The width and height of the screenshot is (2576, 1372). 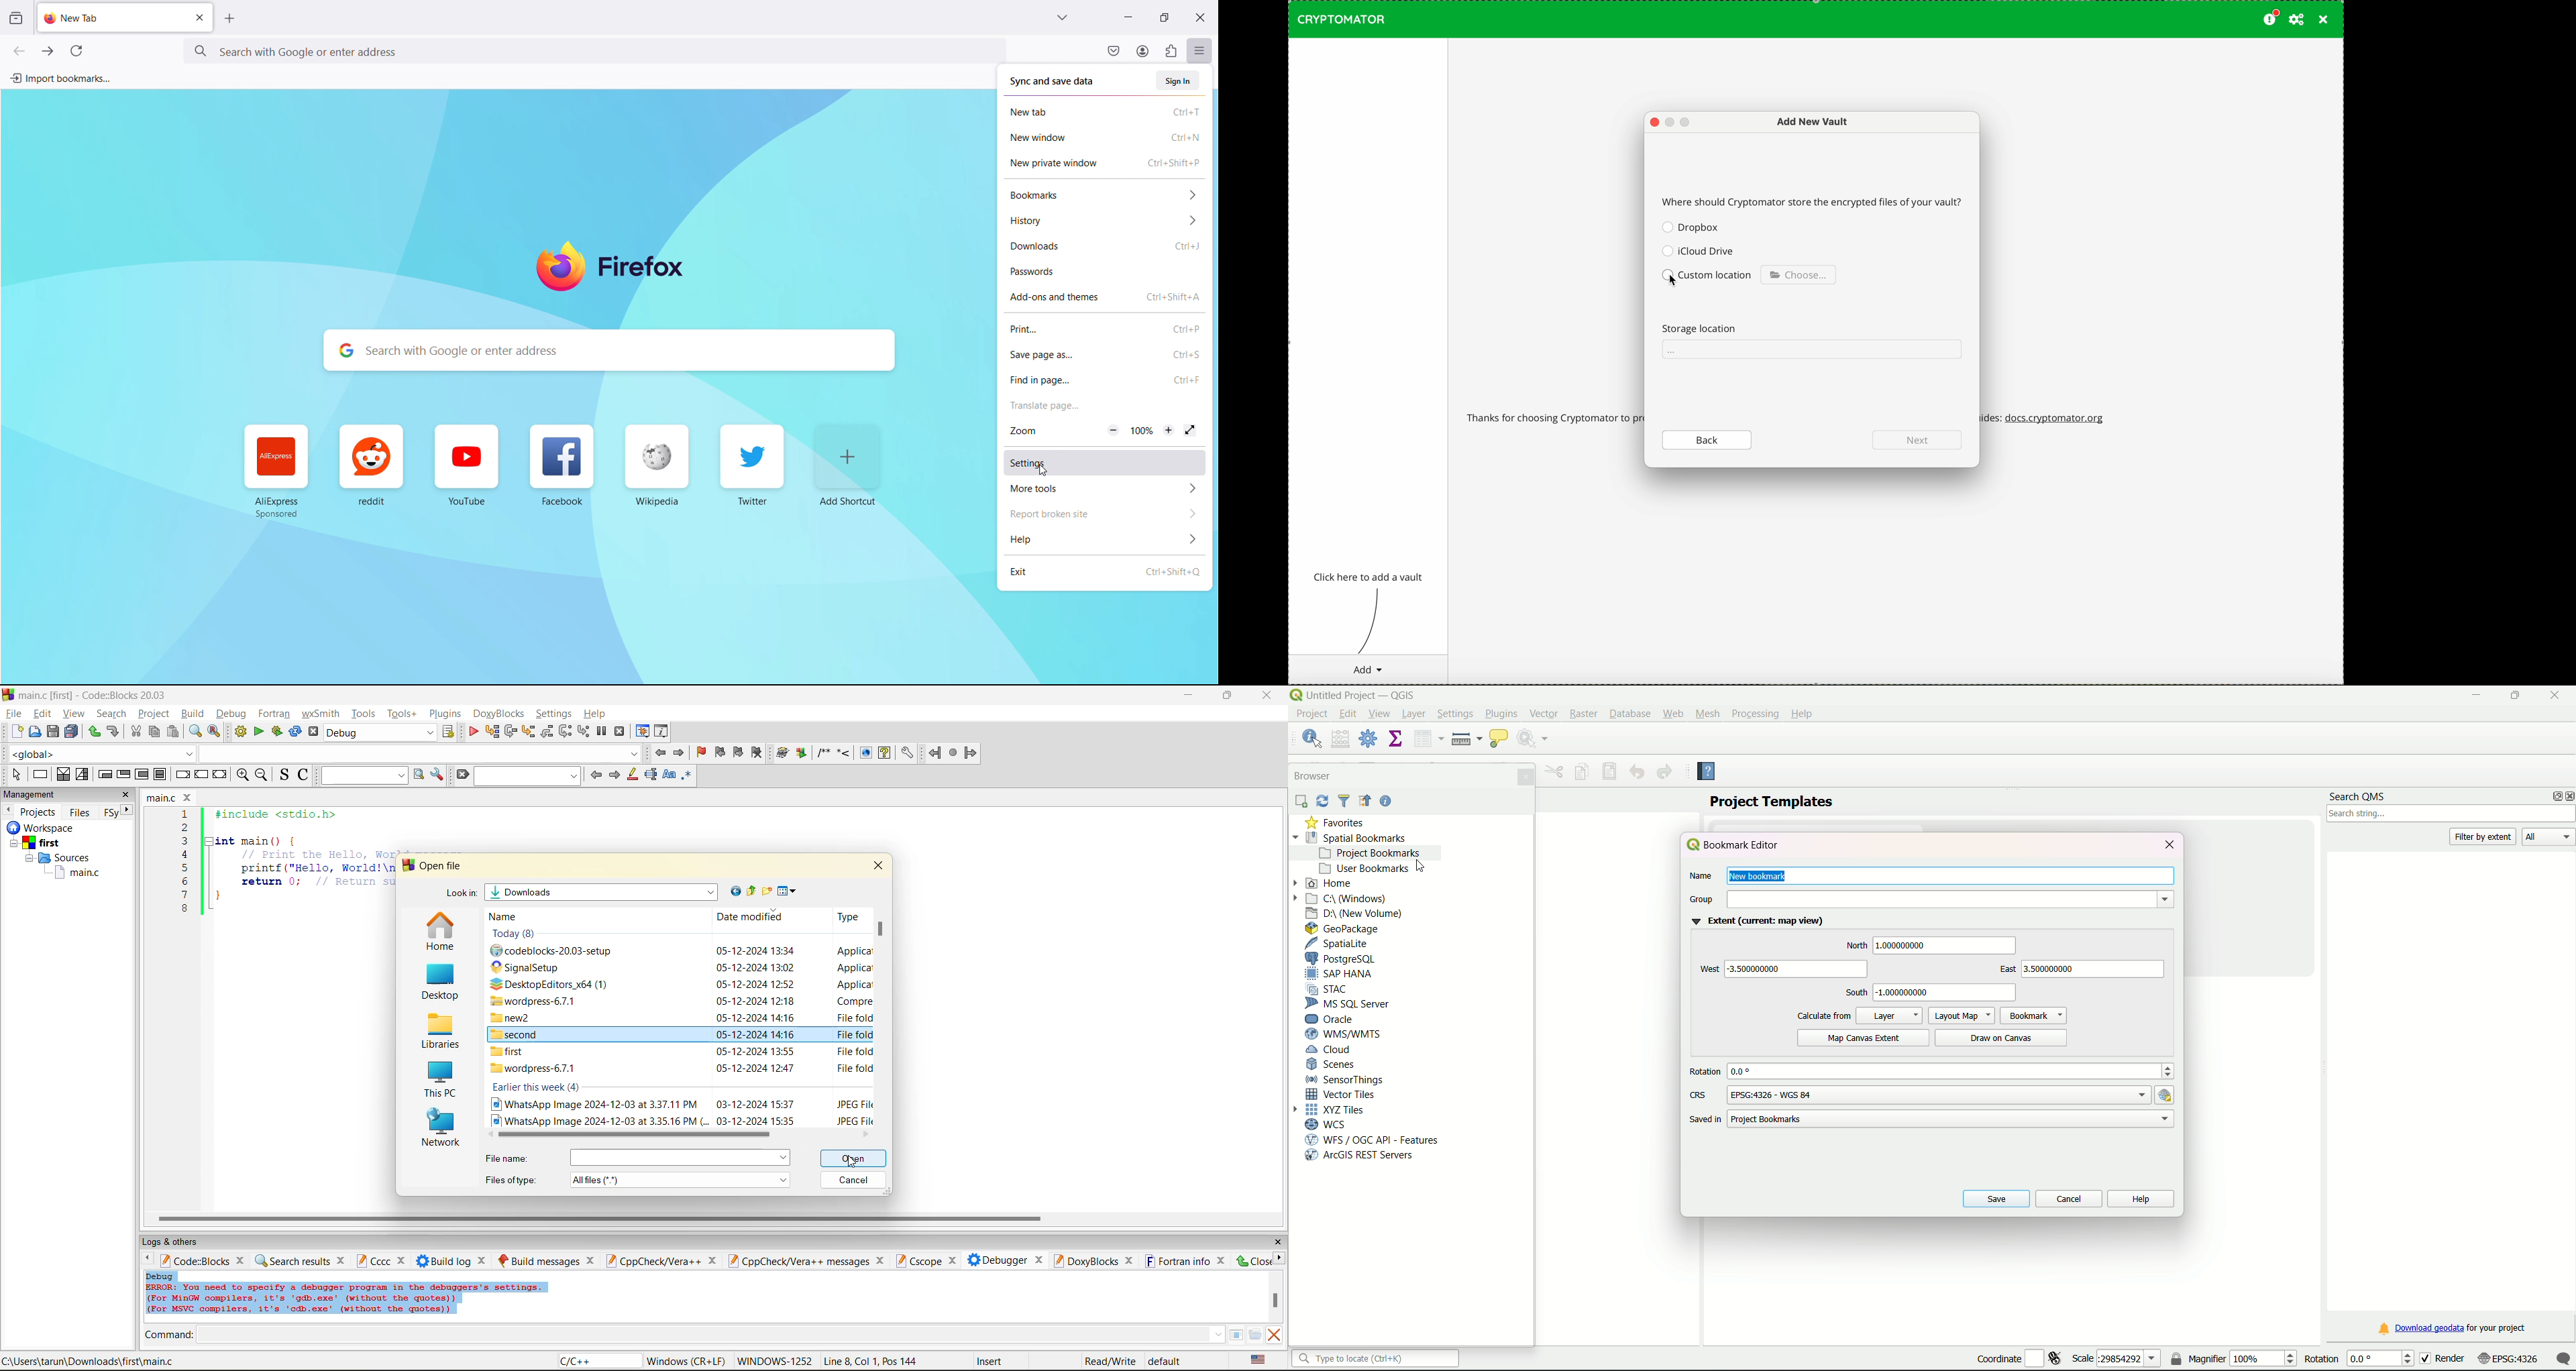 What do you see at coordinates (651, 775) in the screenshot?
I see `selected text` at bounding box center [651, 775].